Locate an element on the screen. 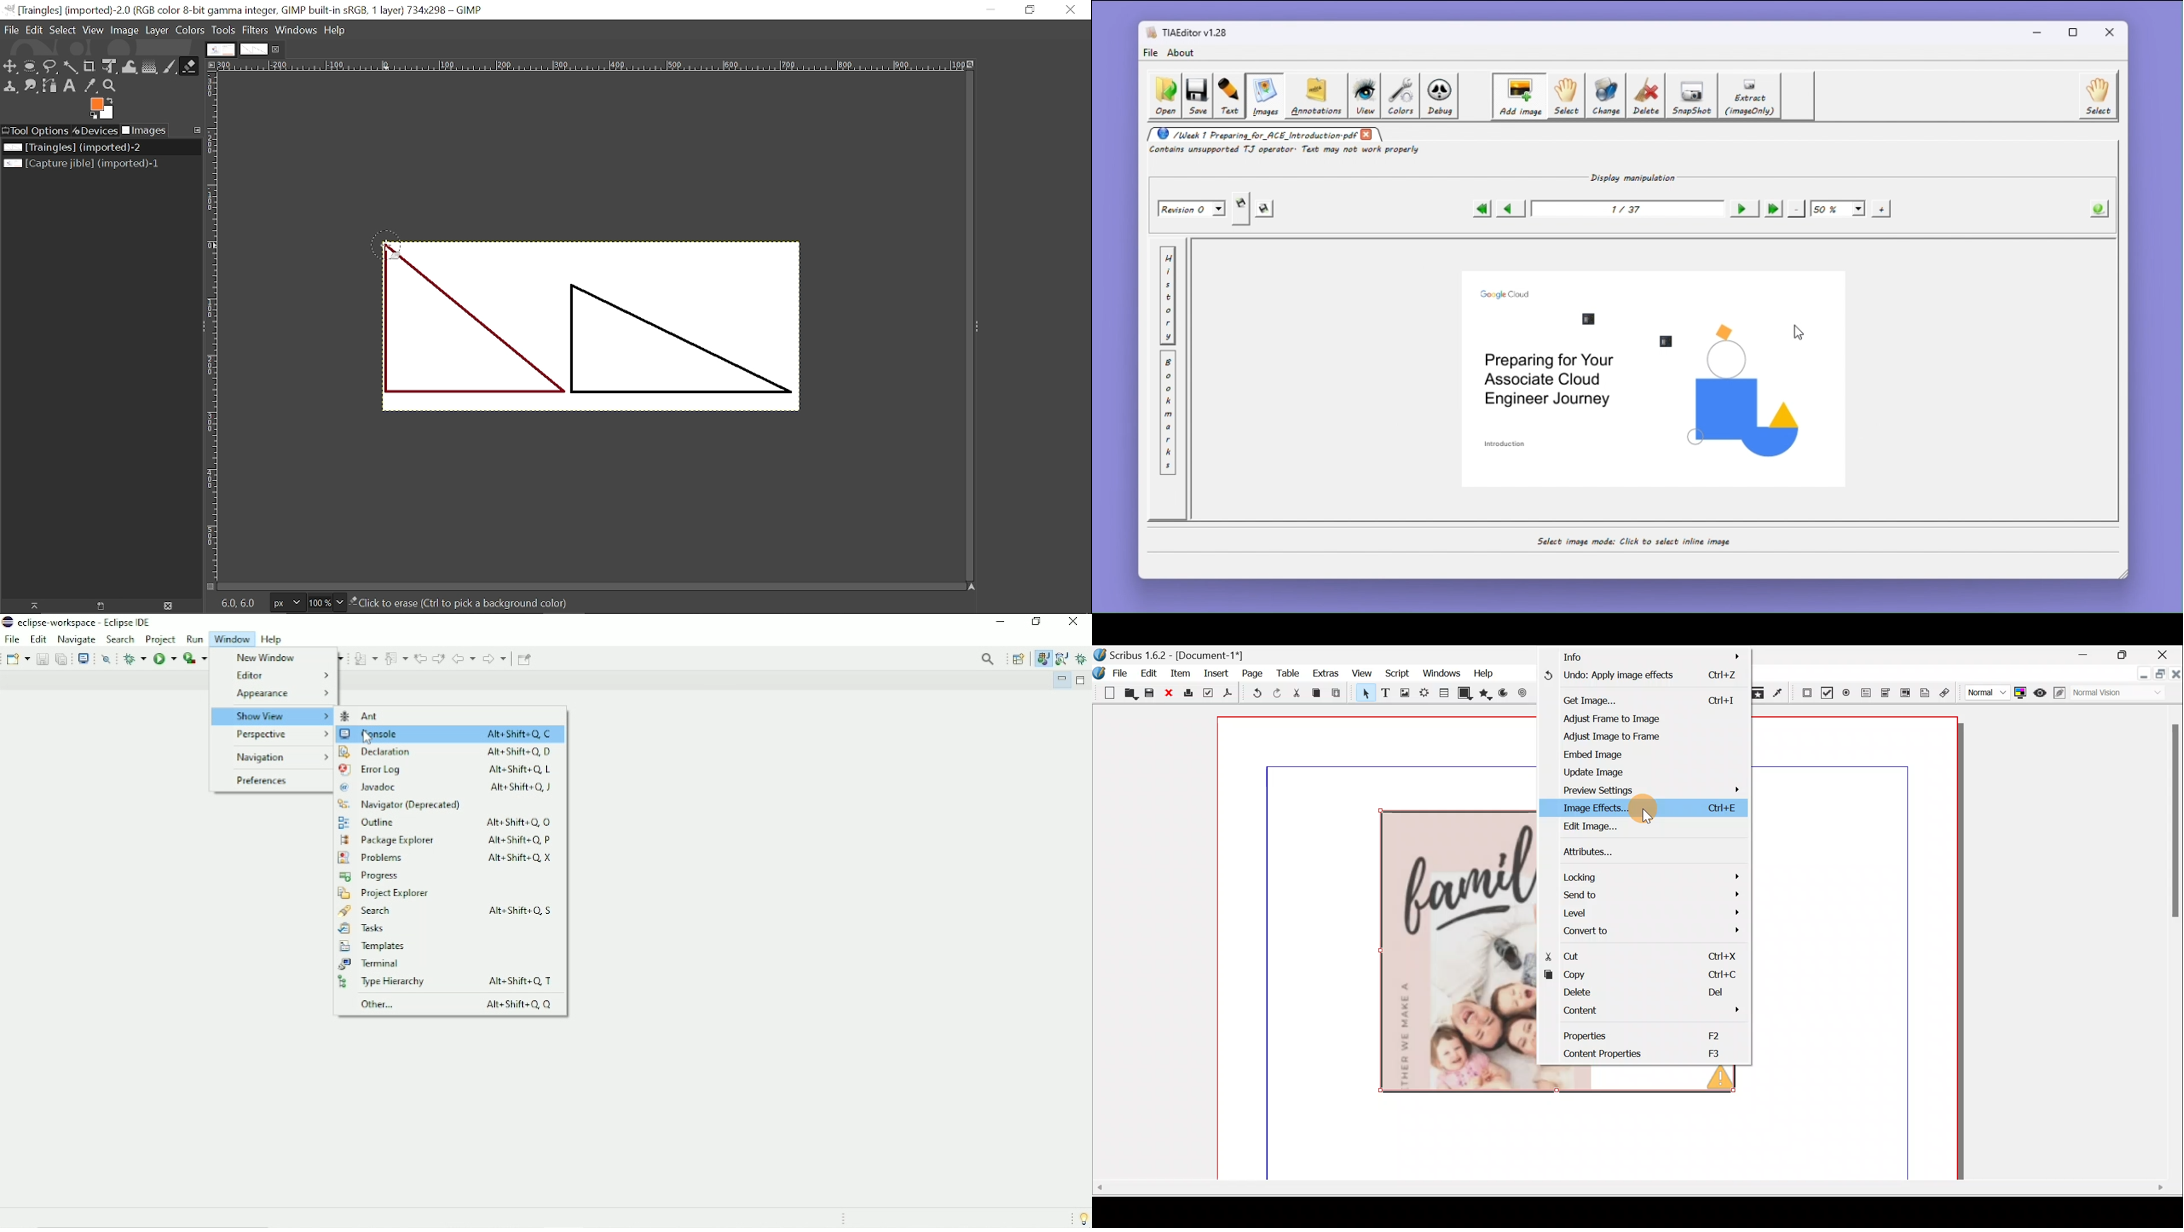  Color picker tool is located at coordinates (90, 86).